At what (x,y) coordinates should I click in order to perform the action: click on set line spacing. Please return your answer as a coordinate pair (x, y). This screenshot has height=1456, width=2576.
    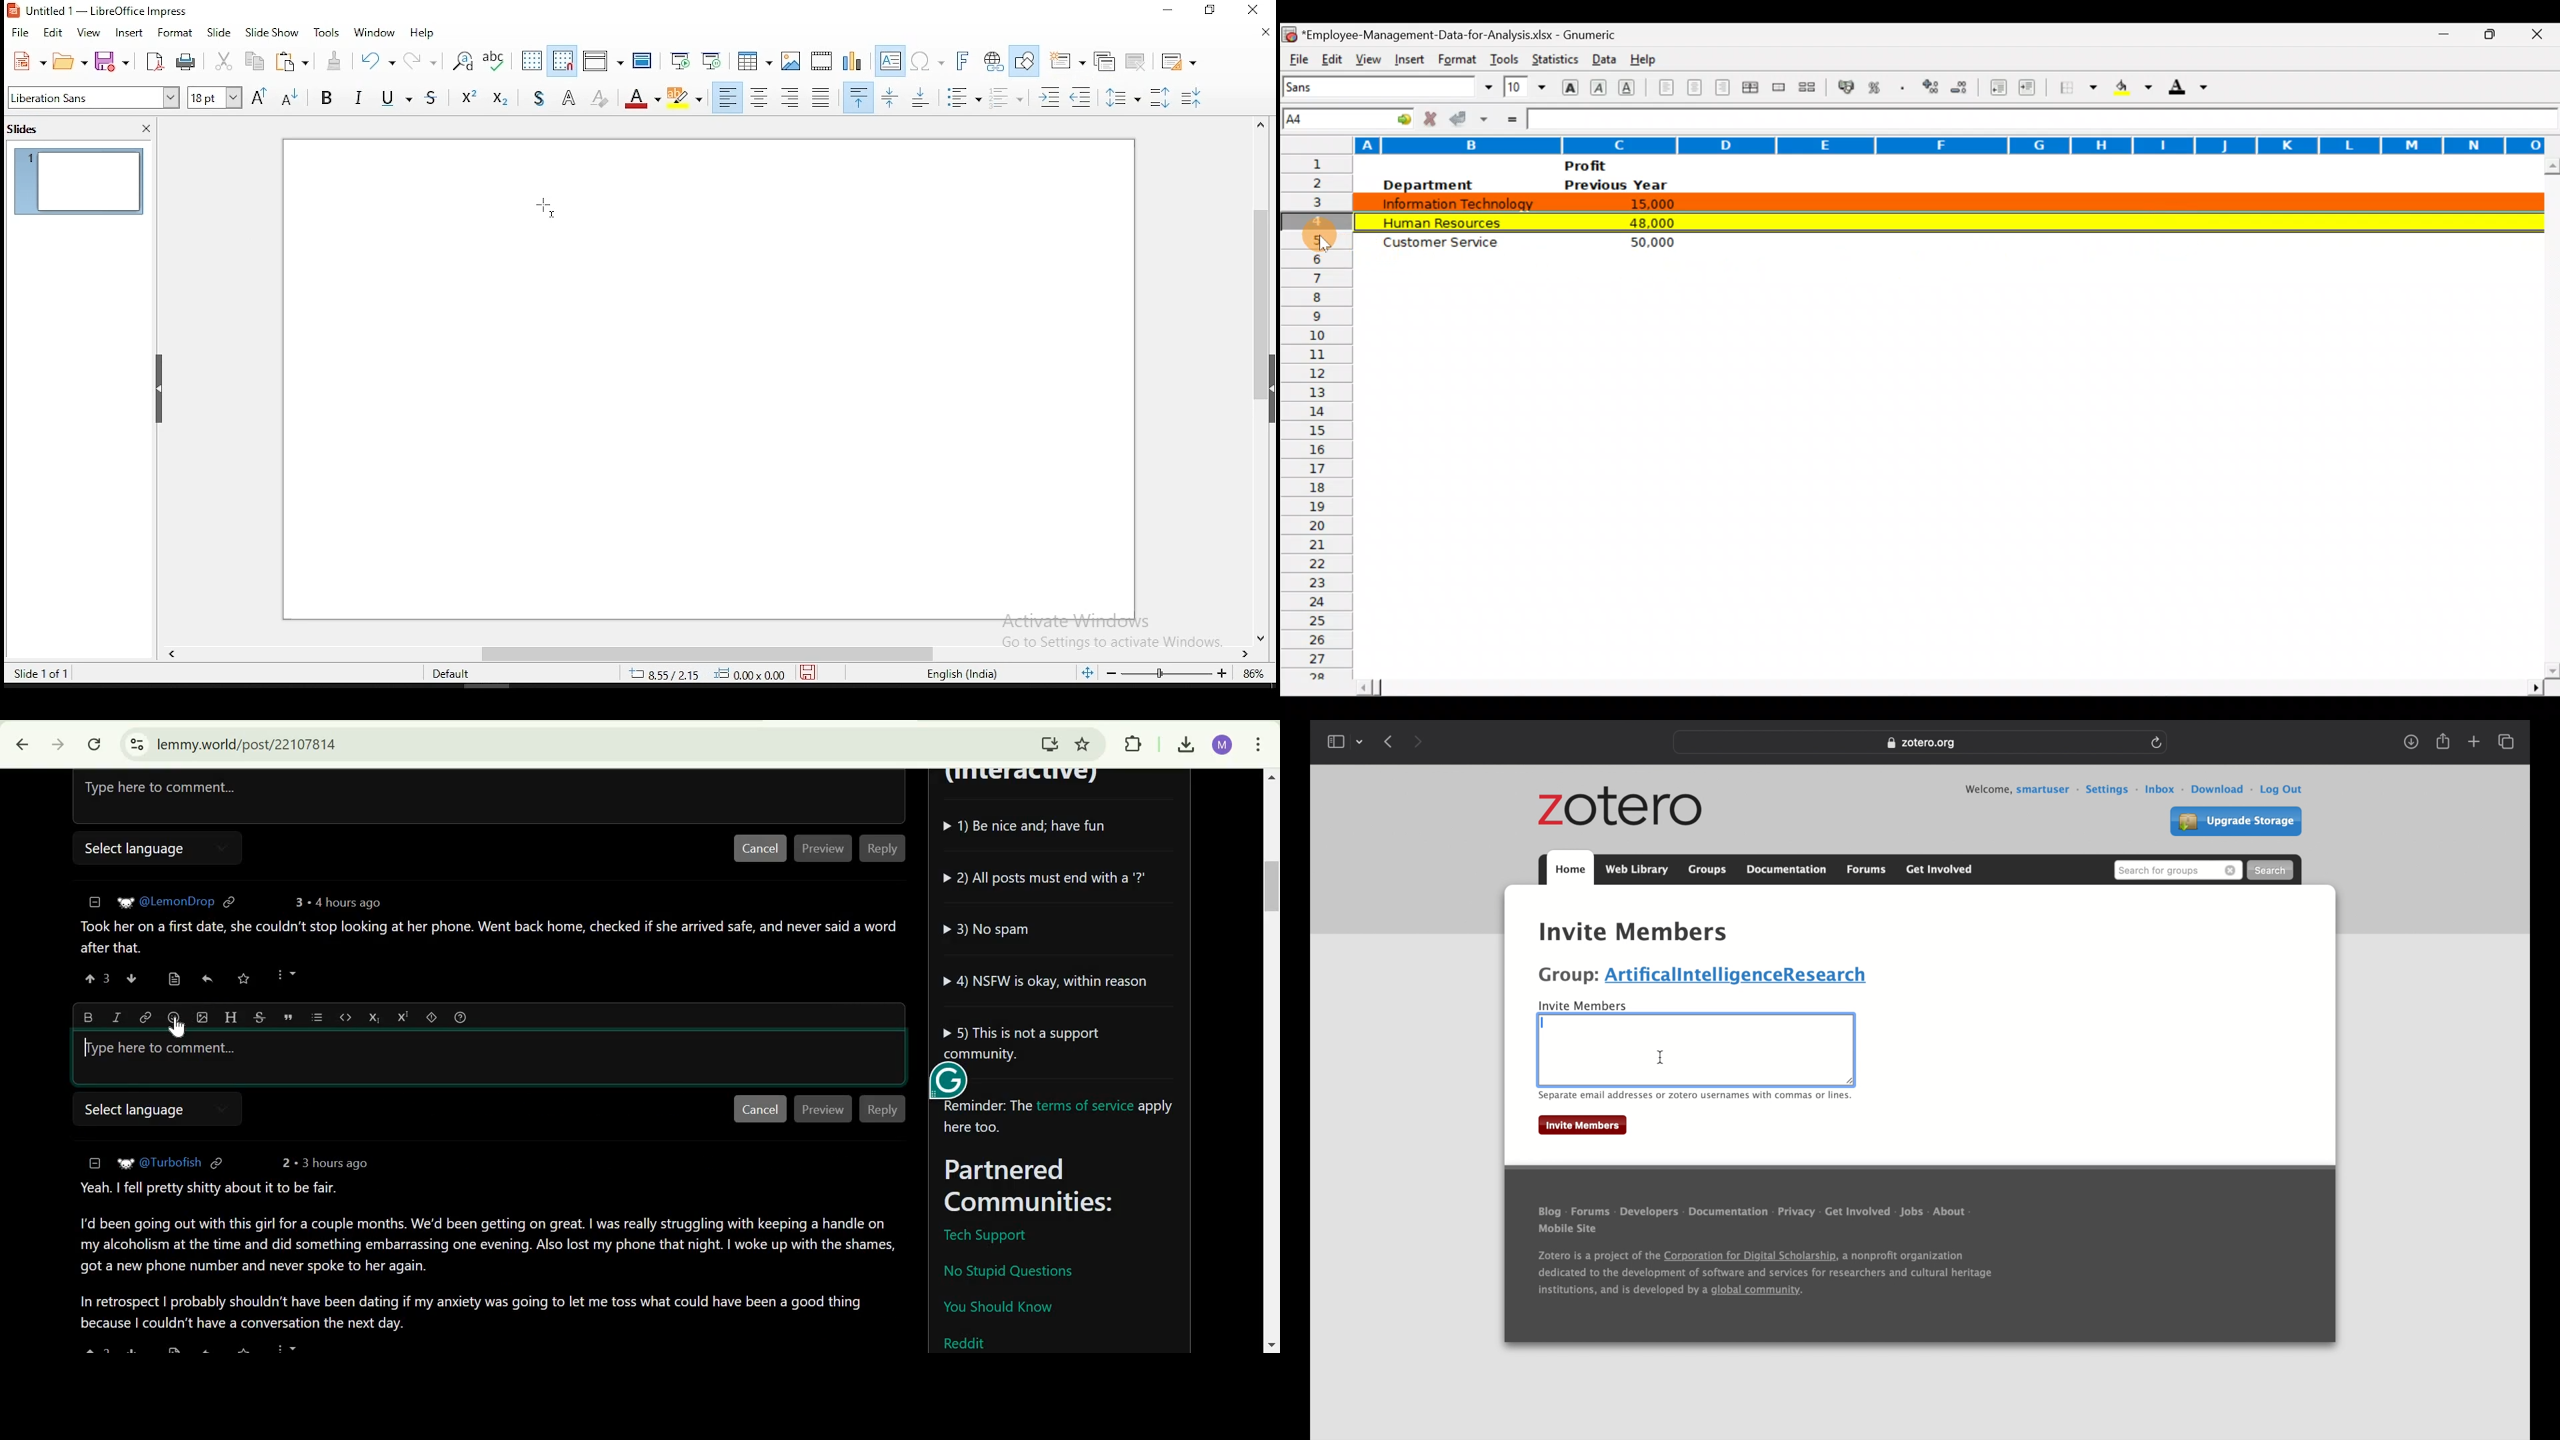
    Looking at the image, I should click on (1127, 100).